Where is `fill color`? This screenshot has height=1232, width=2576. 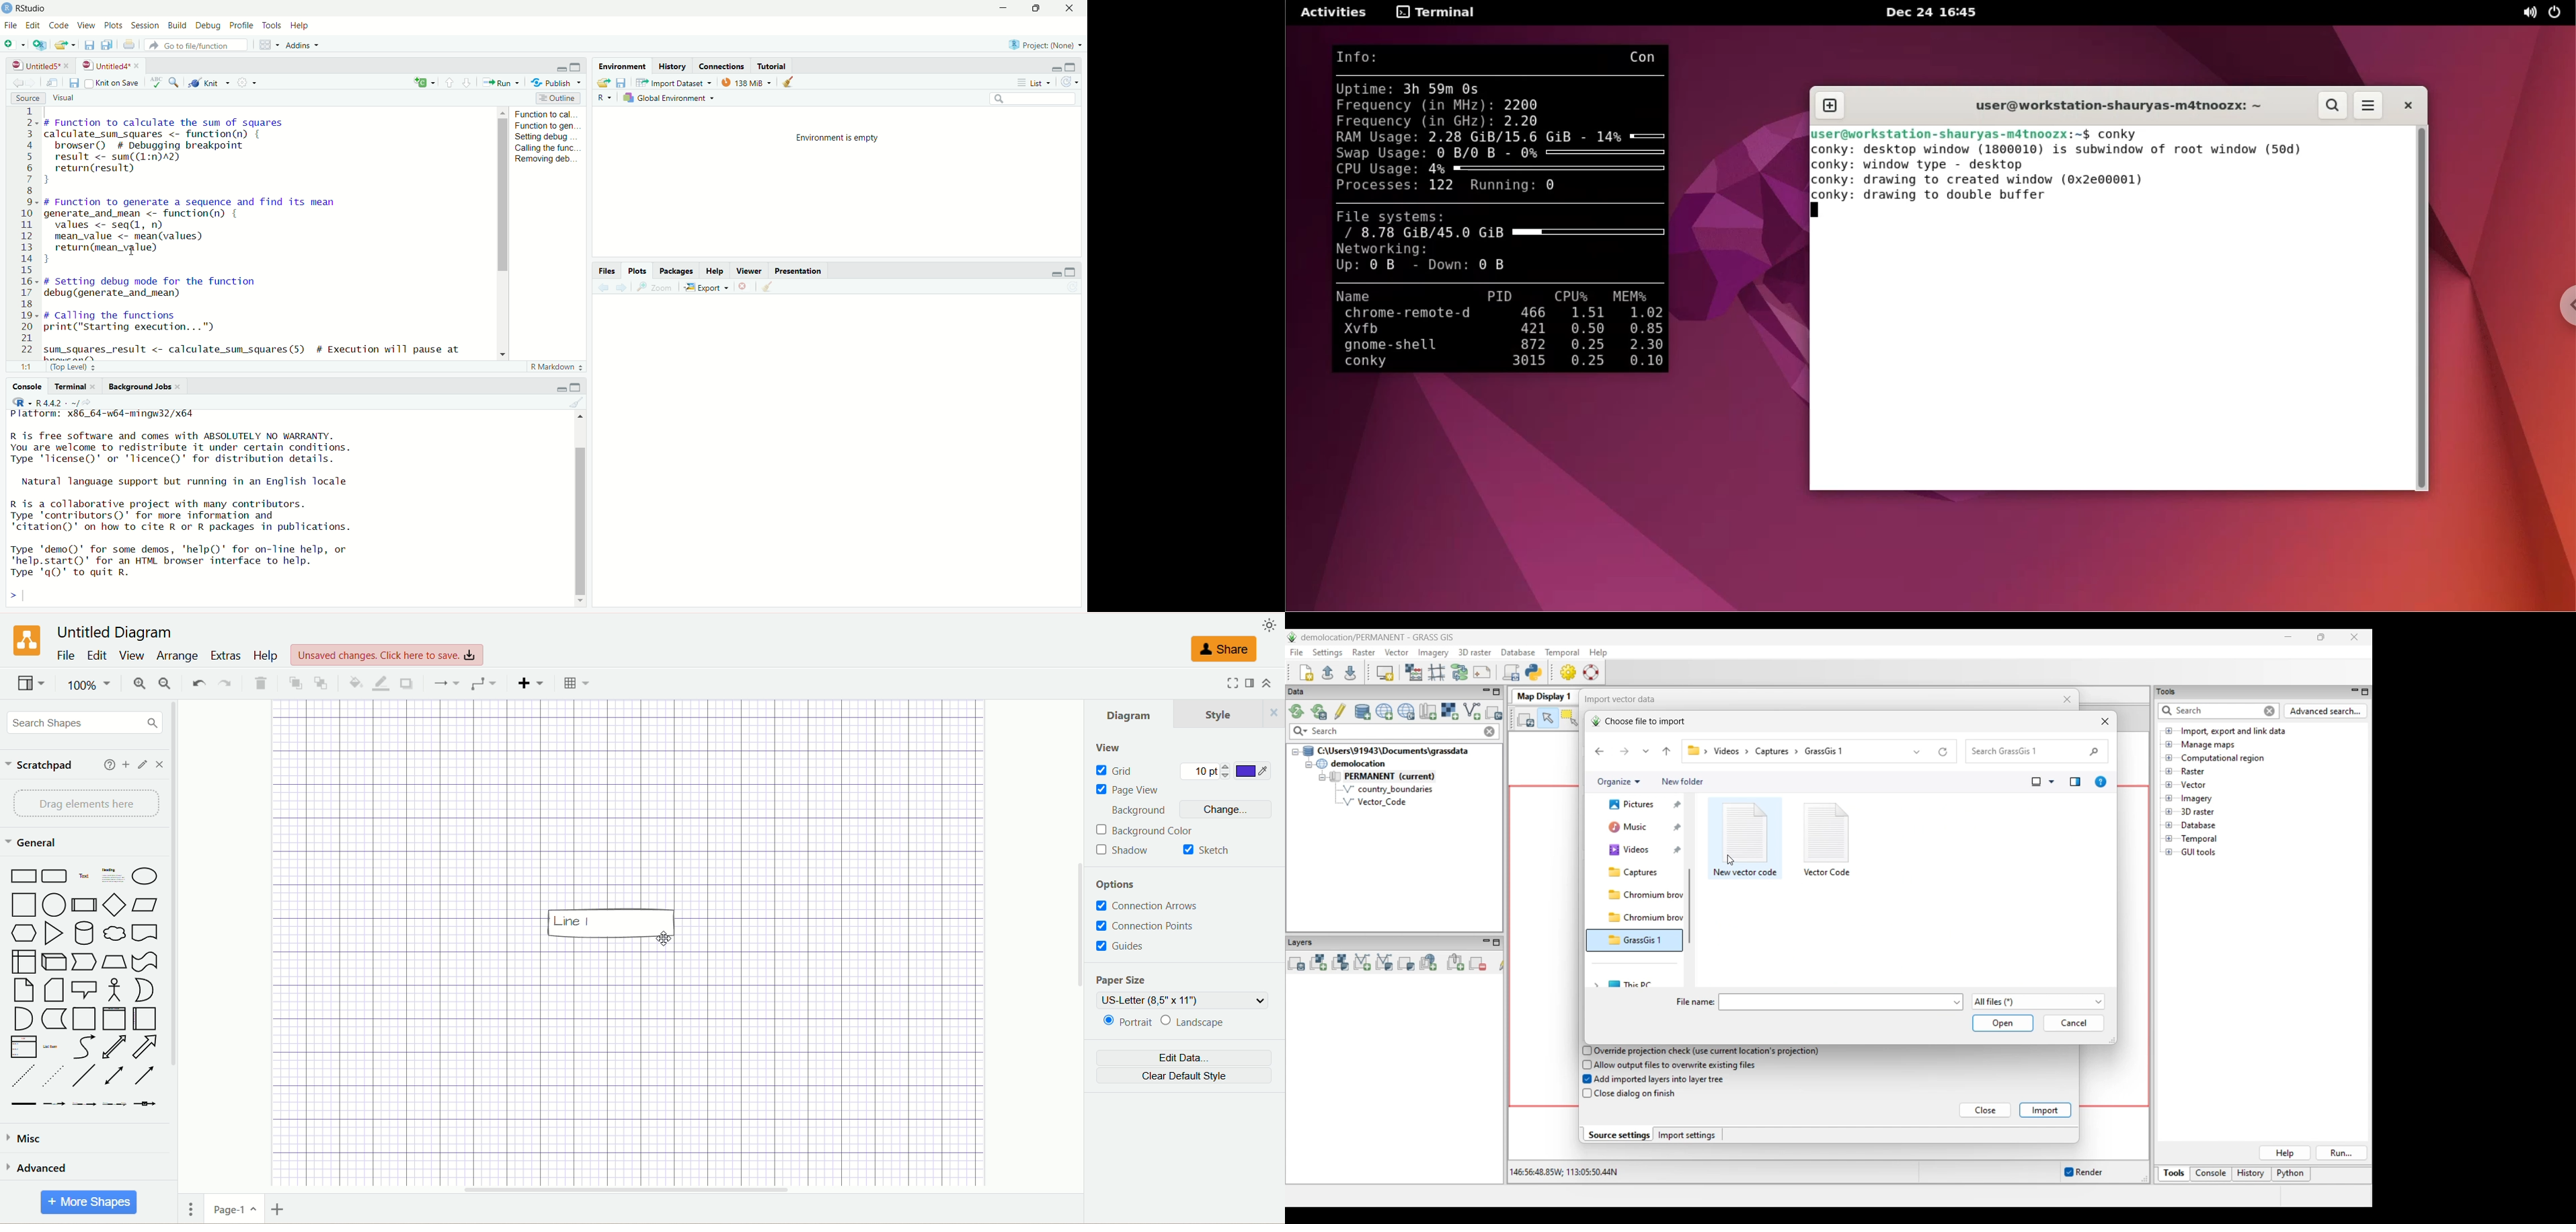 fill color is located at coordinates (351, 681).